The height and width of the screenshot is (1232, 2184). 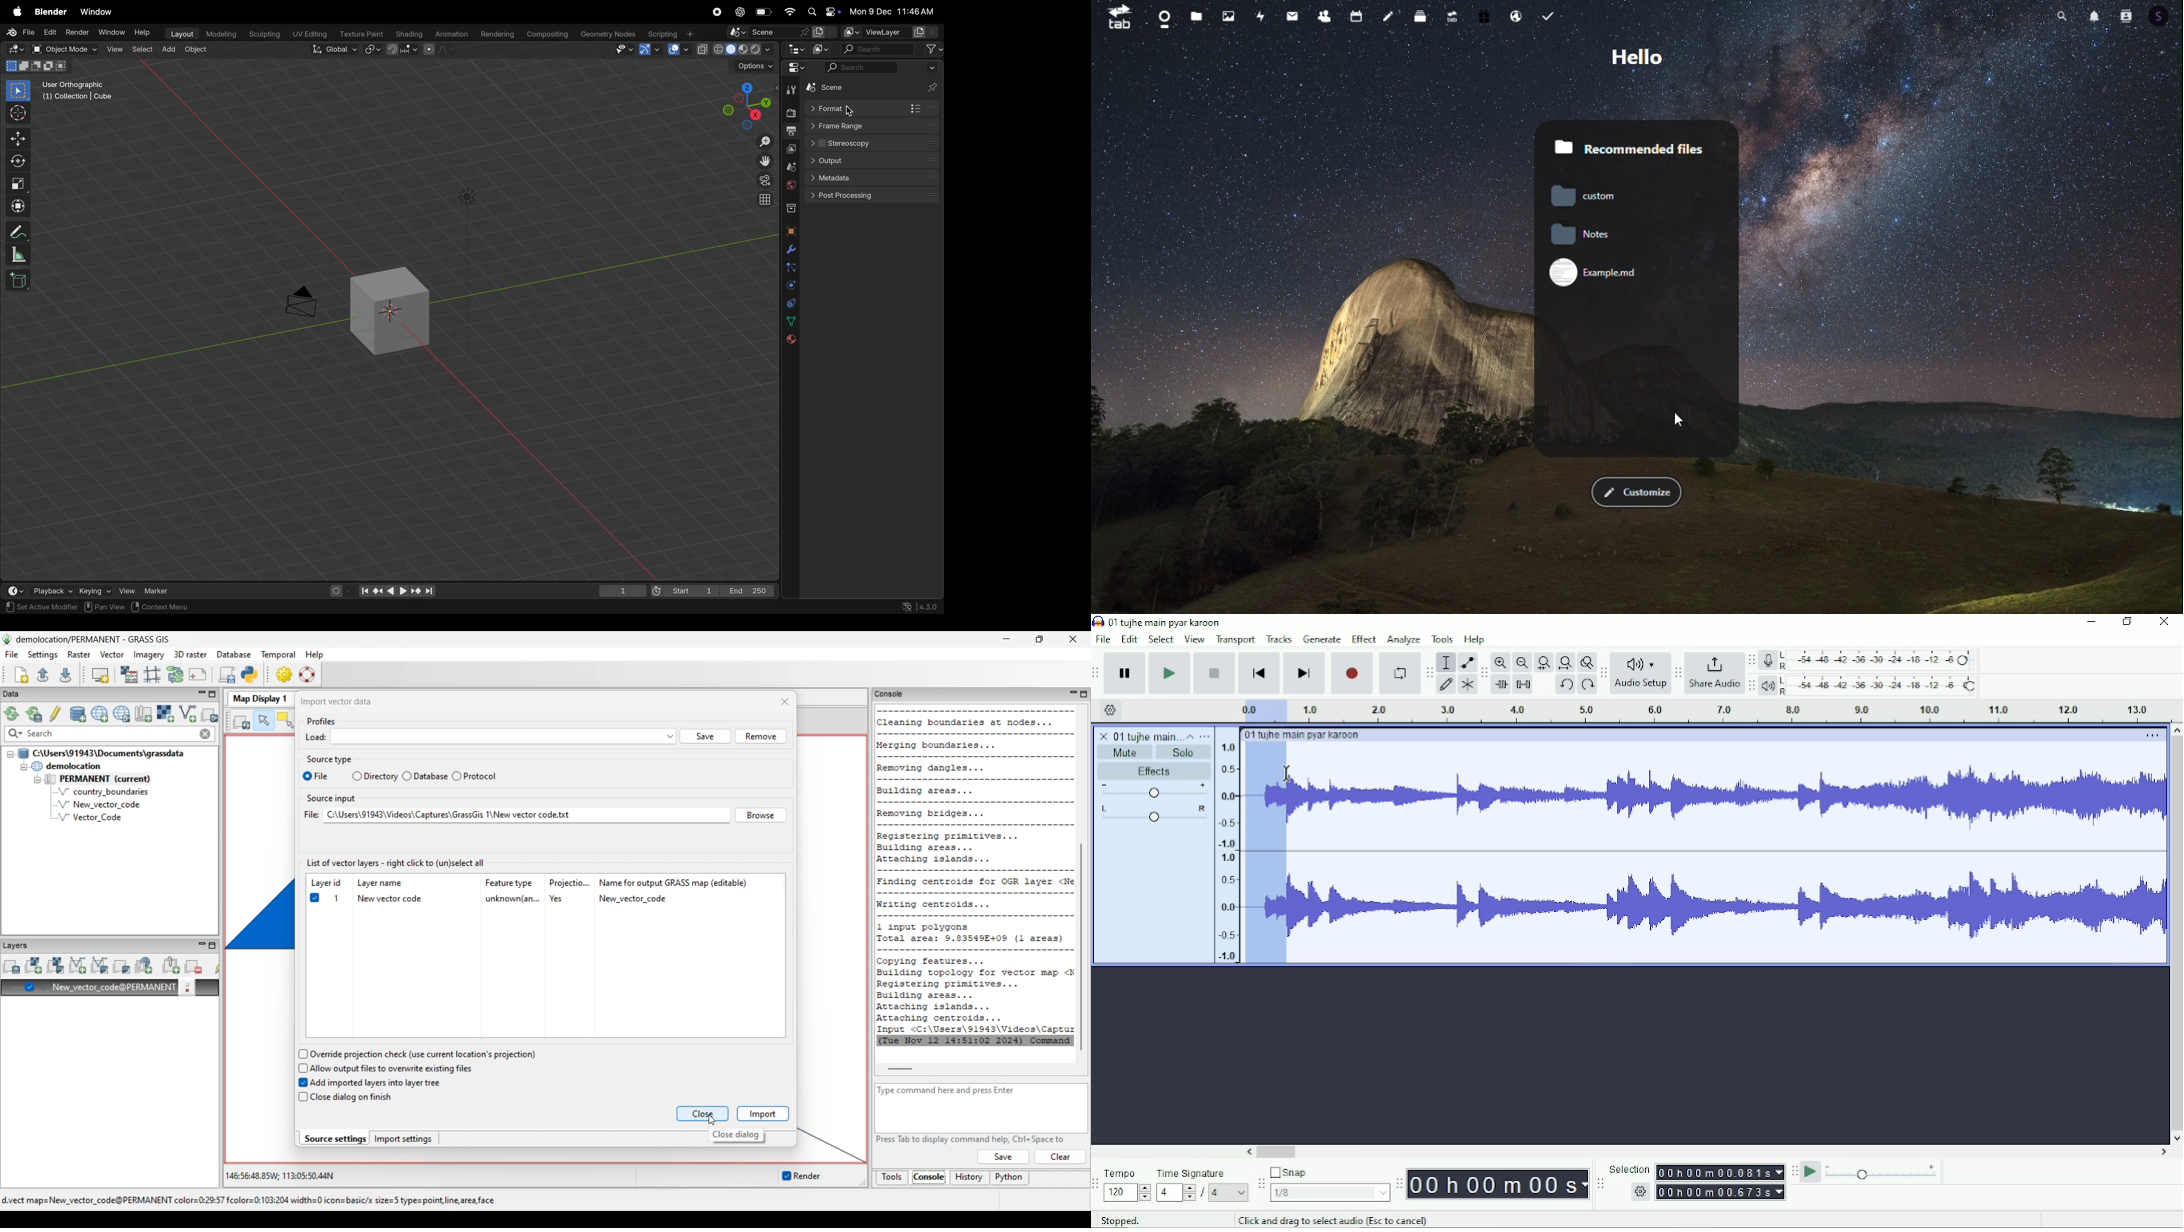 What do you see at coordinates (1147, 737) in the screenshot?
I see `01 tujhe main` at bounding box center [1147, 737].